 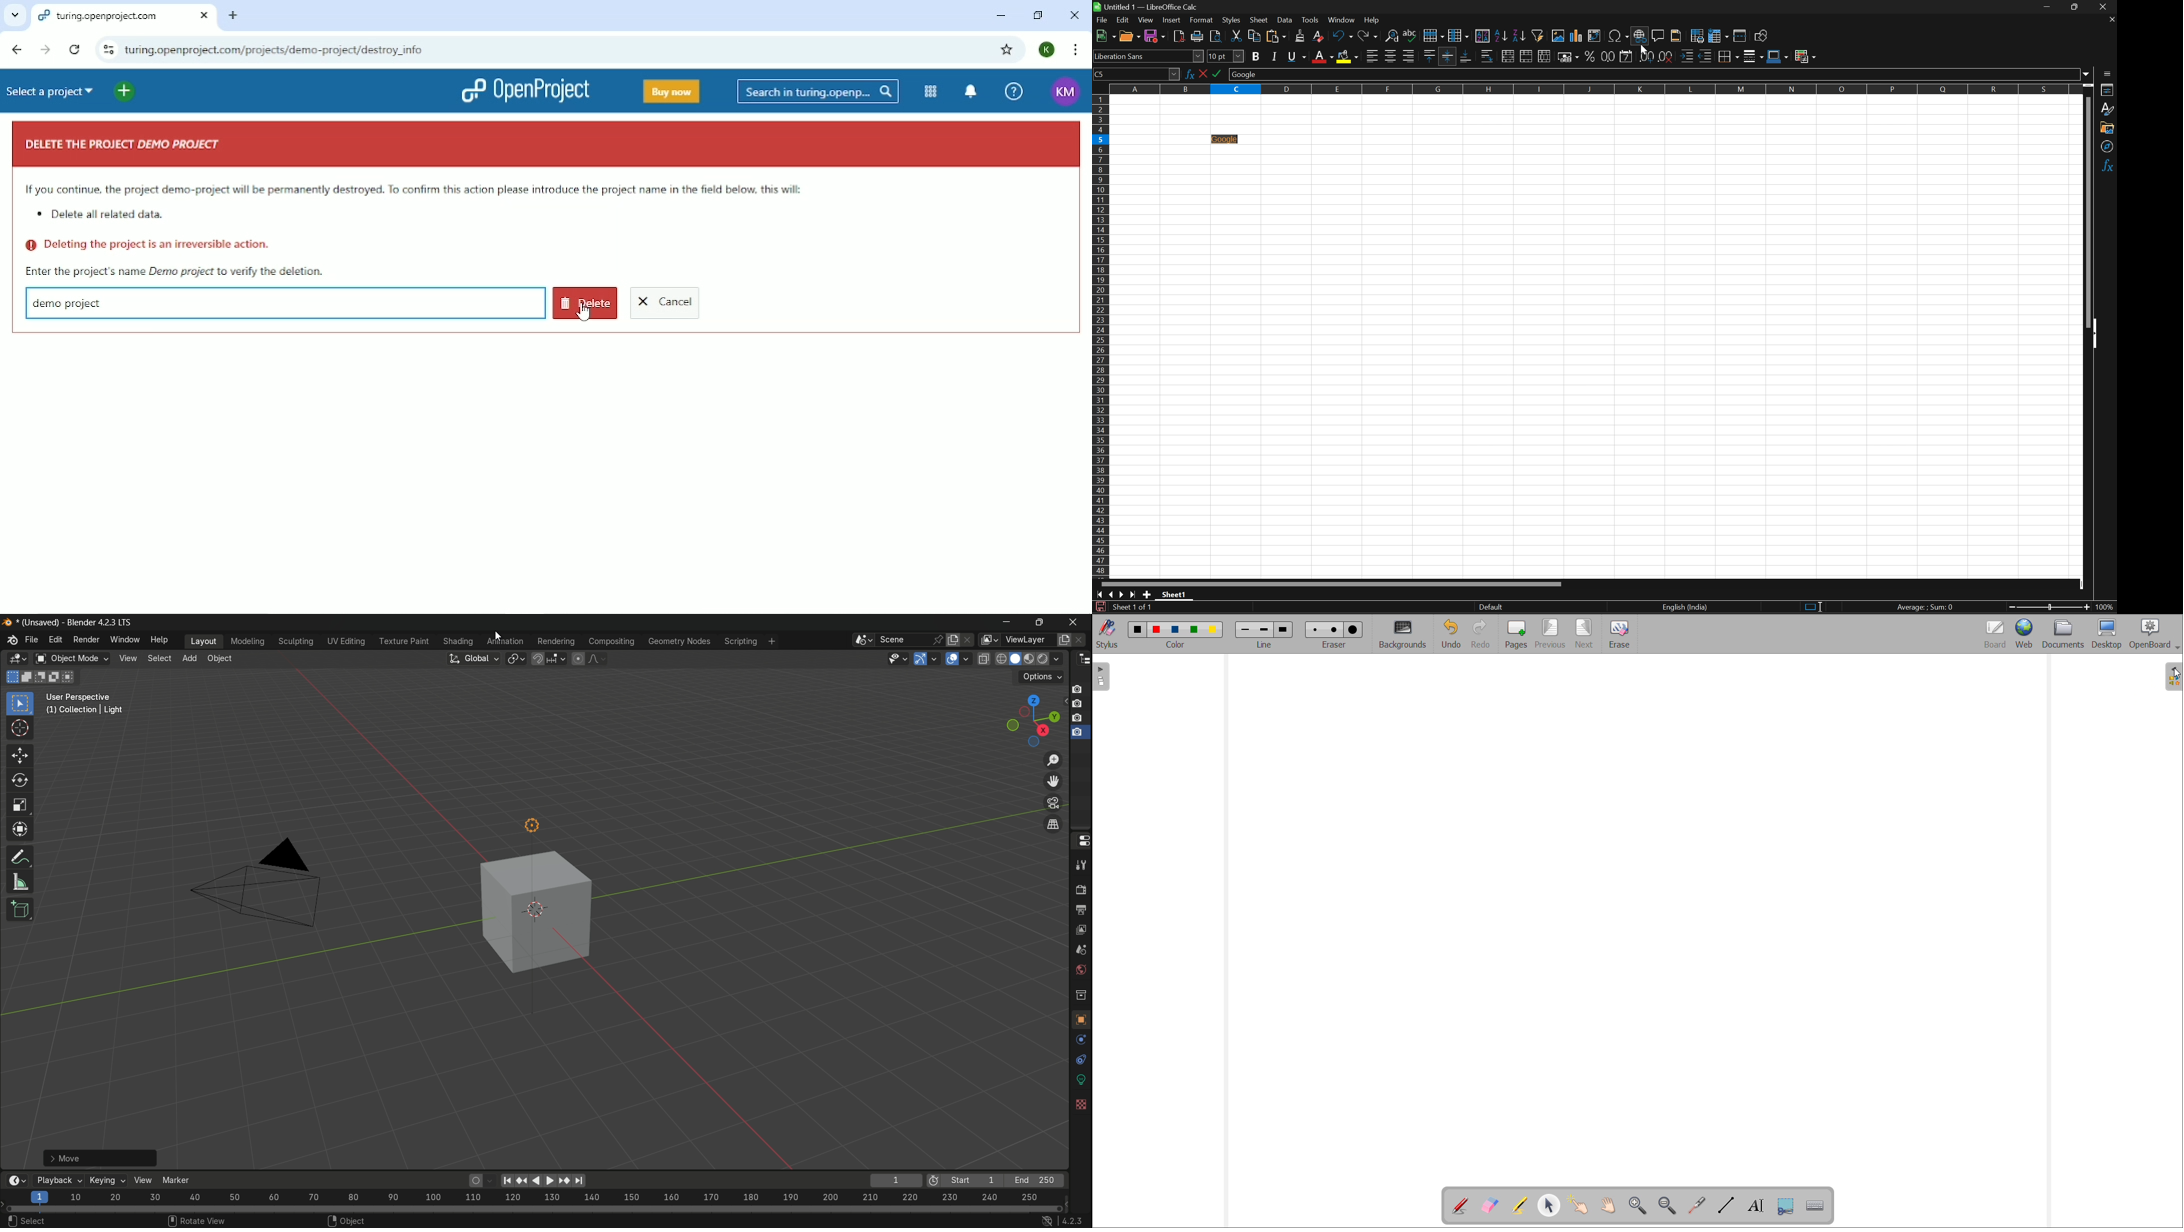 What do you see at coordinates (1637, 918) in the screenshot?
I see `board space` at bounding box center [1637, 918].